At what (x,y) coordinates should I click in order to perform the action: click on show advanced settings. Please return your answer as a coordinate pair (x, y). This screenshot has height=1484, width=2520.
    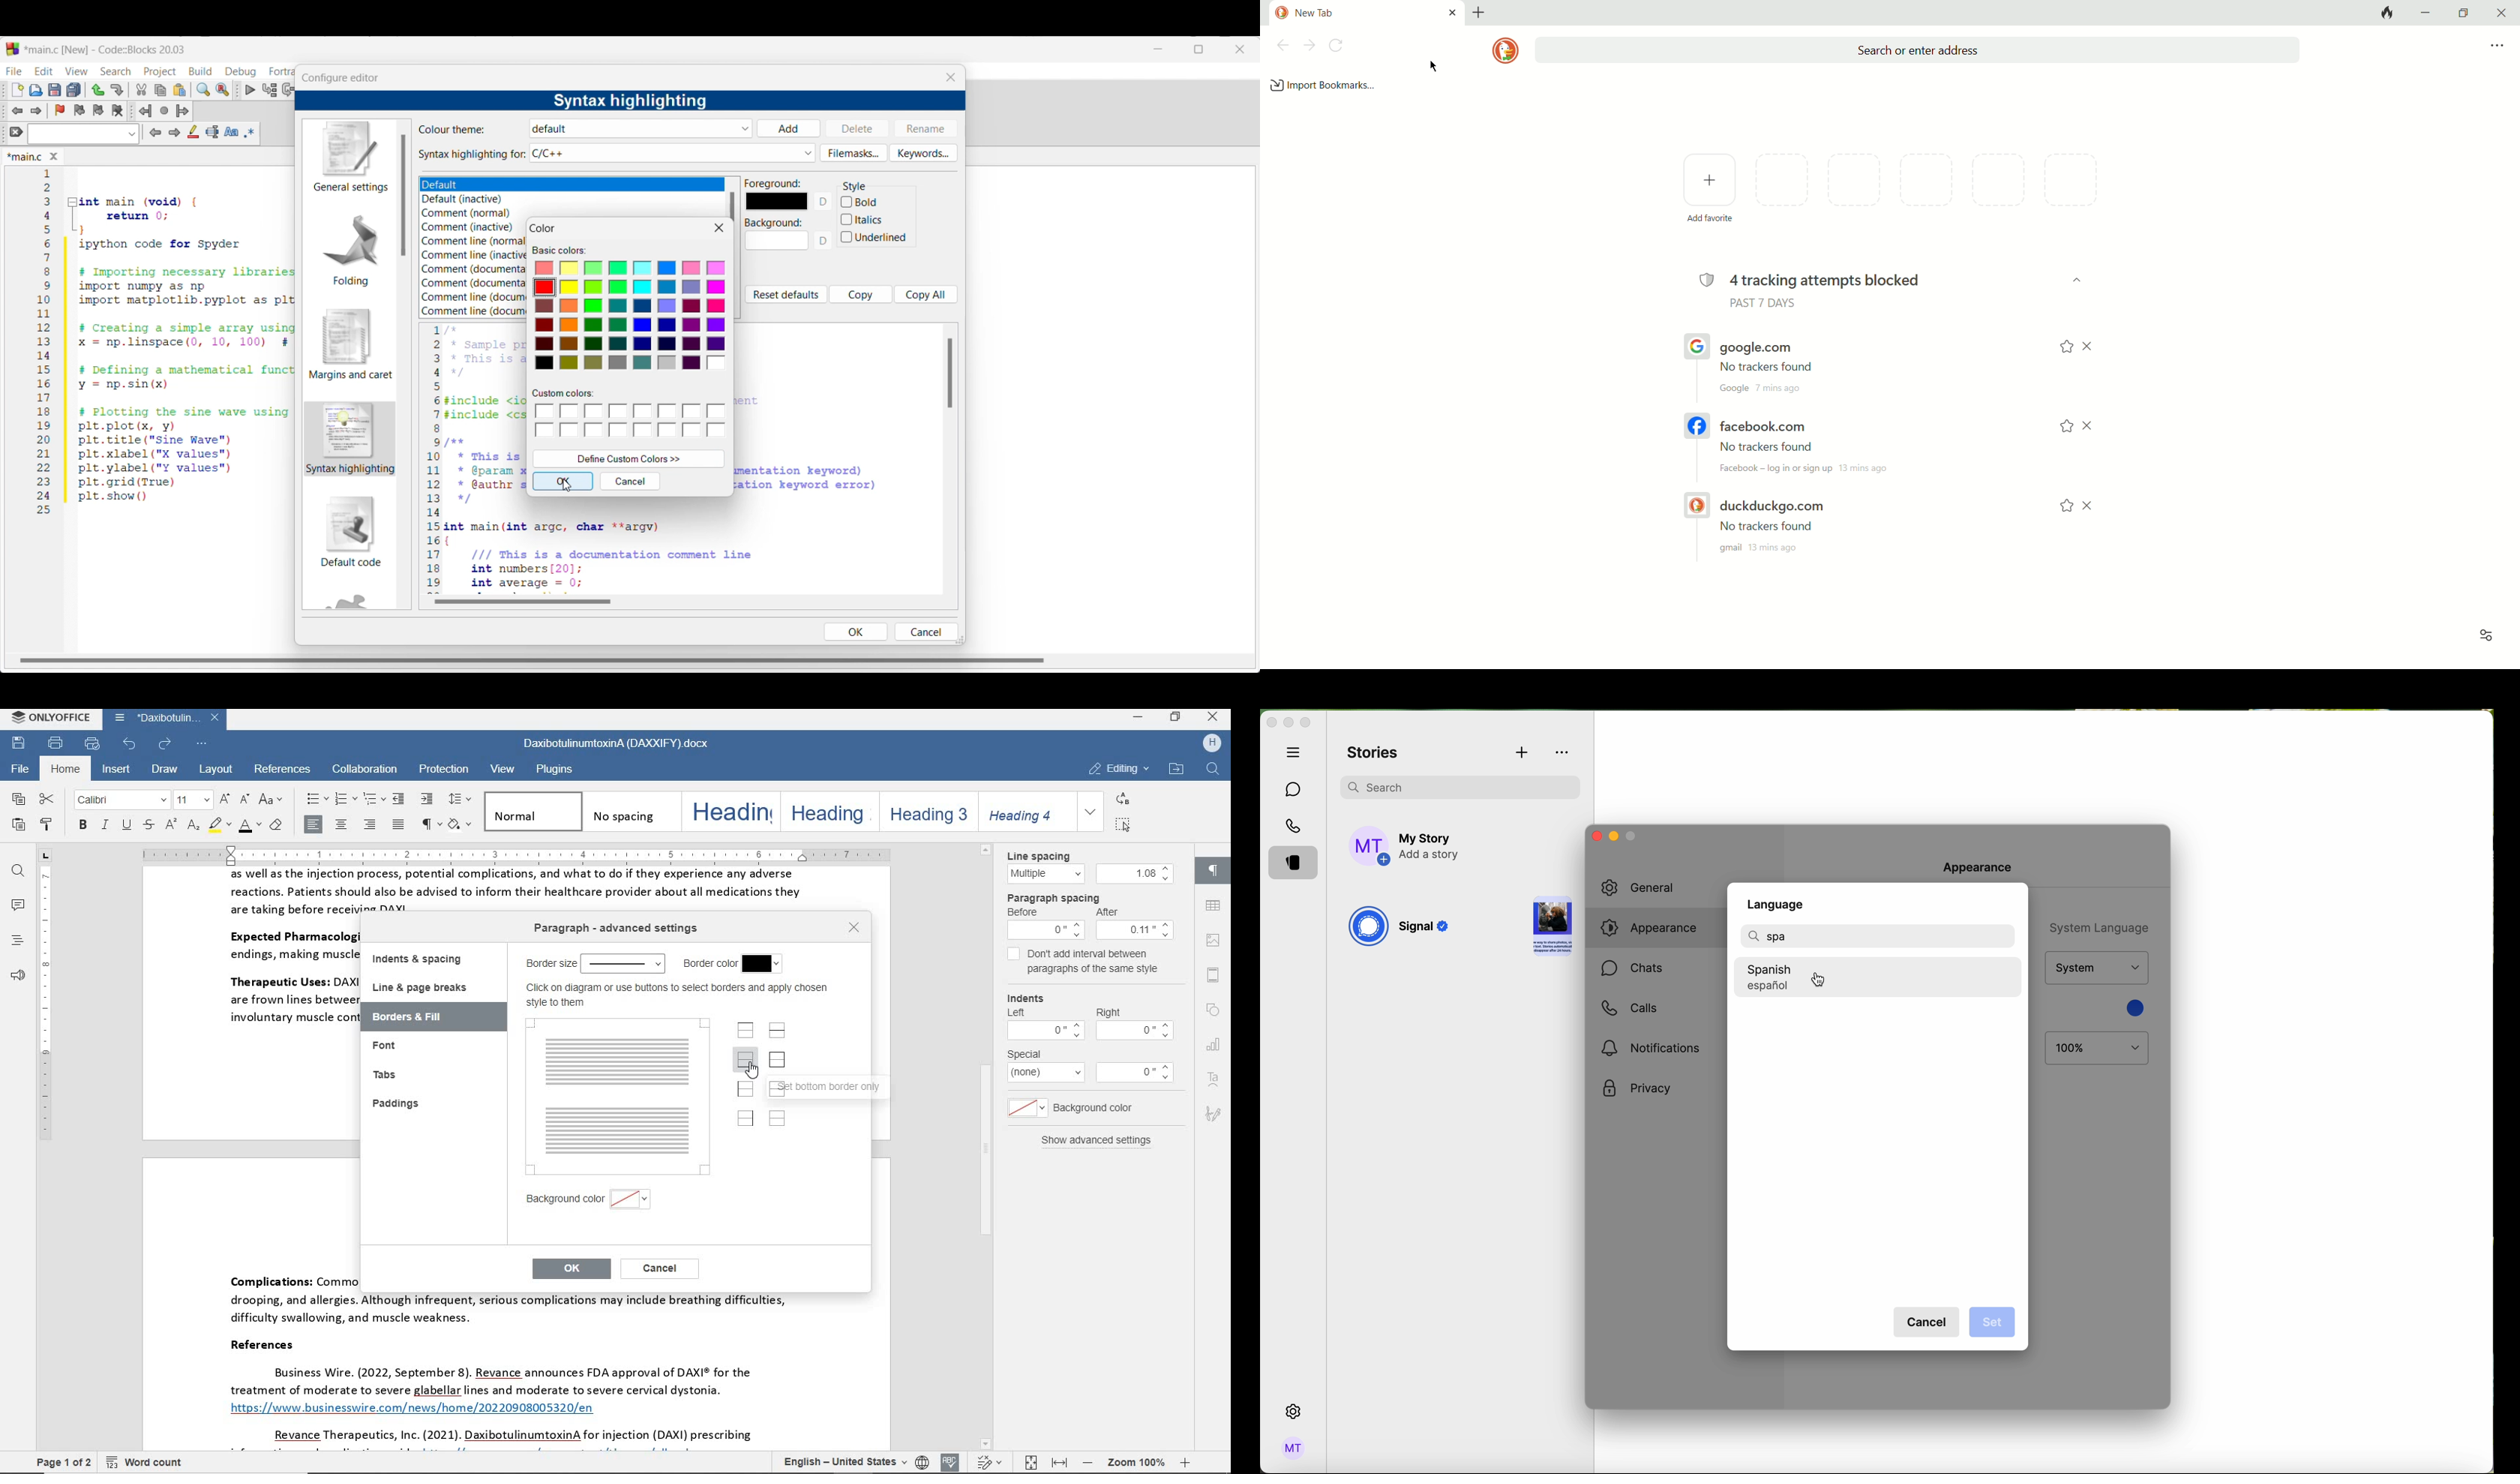
    Looking at the image, I should click on (1090, 1141).